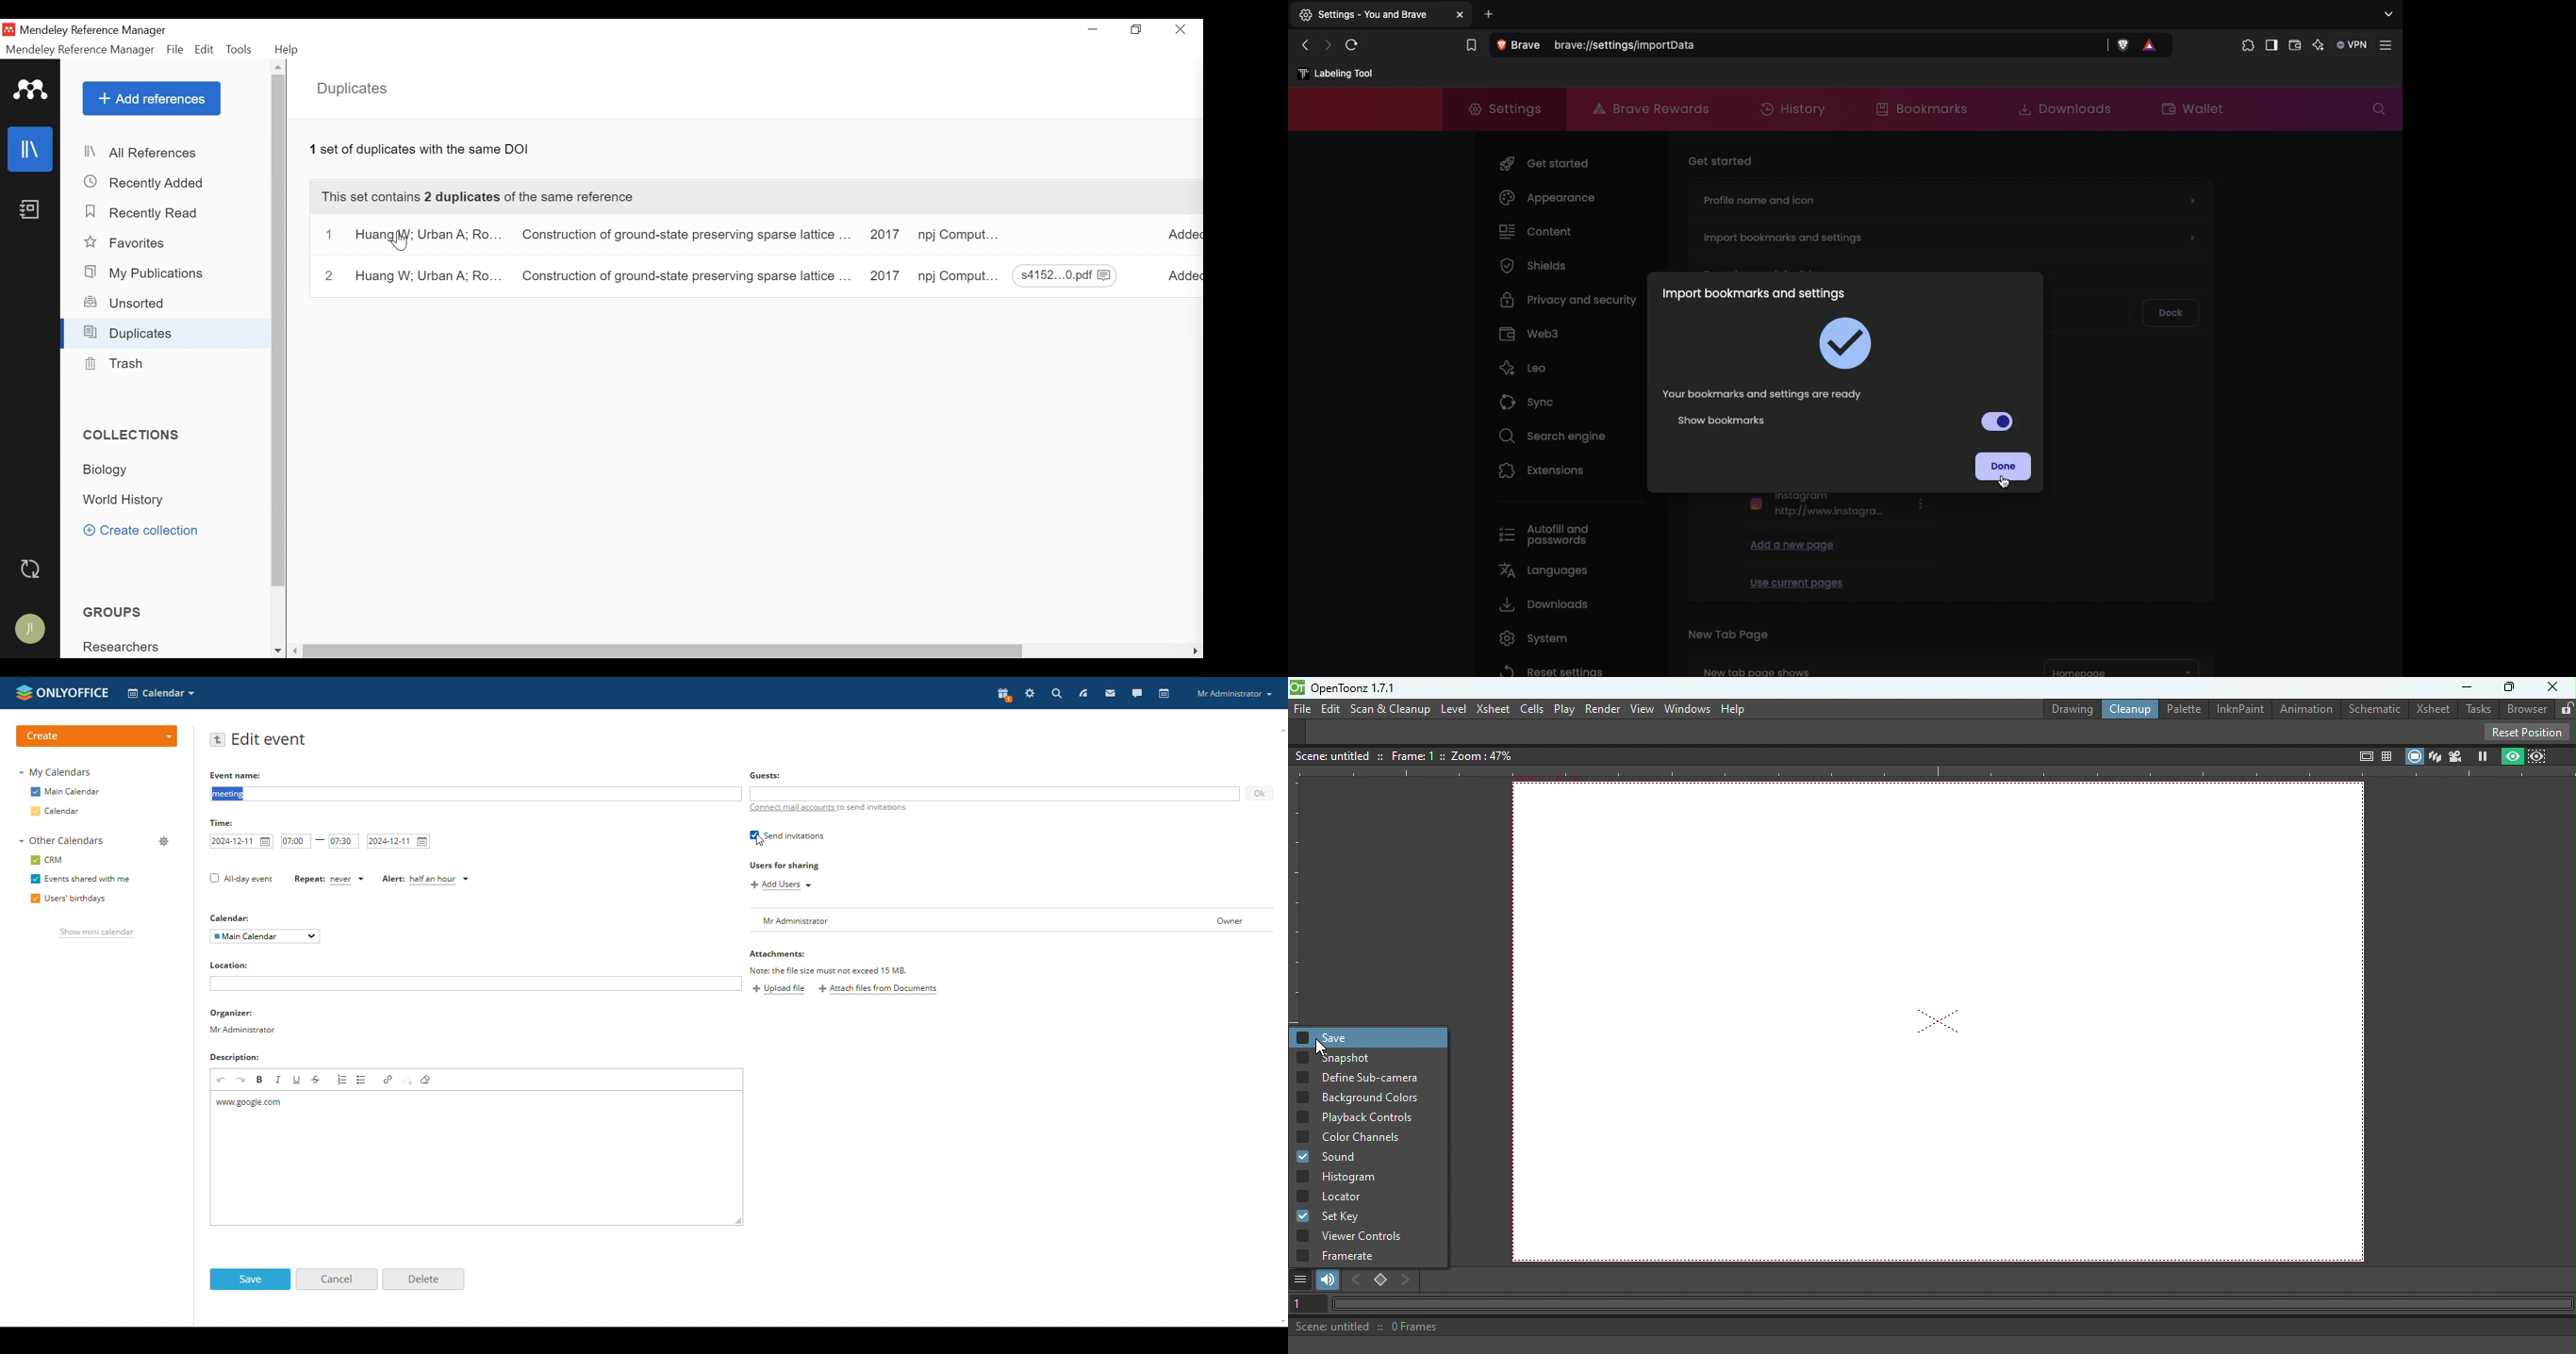 Image resolution: width=2576 pixels, height=1372 pixels. I want to click on Mendeley Logo, so click(31, 90).